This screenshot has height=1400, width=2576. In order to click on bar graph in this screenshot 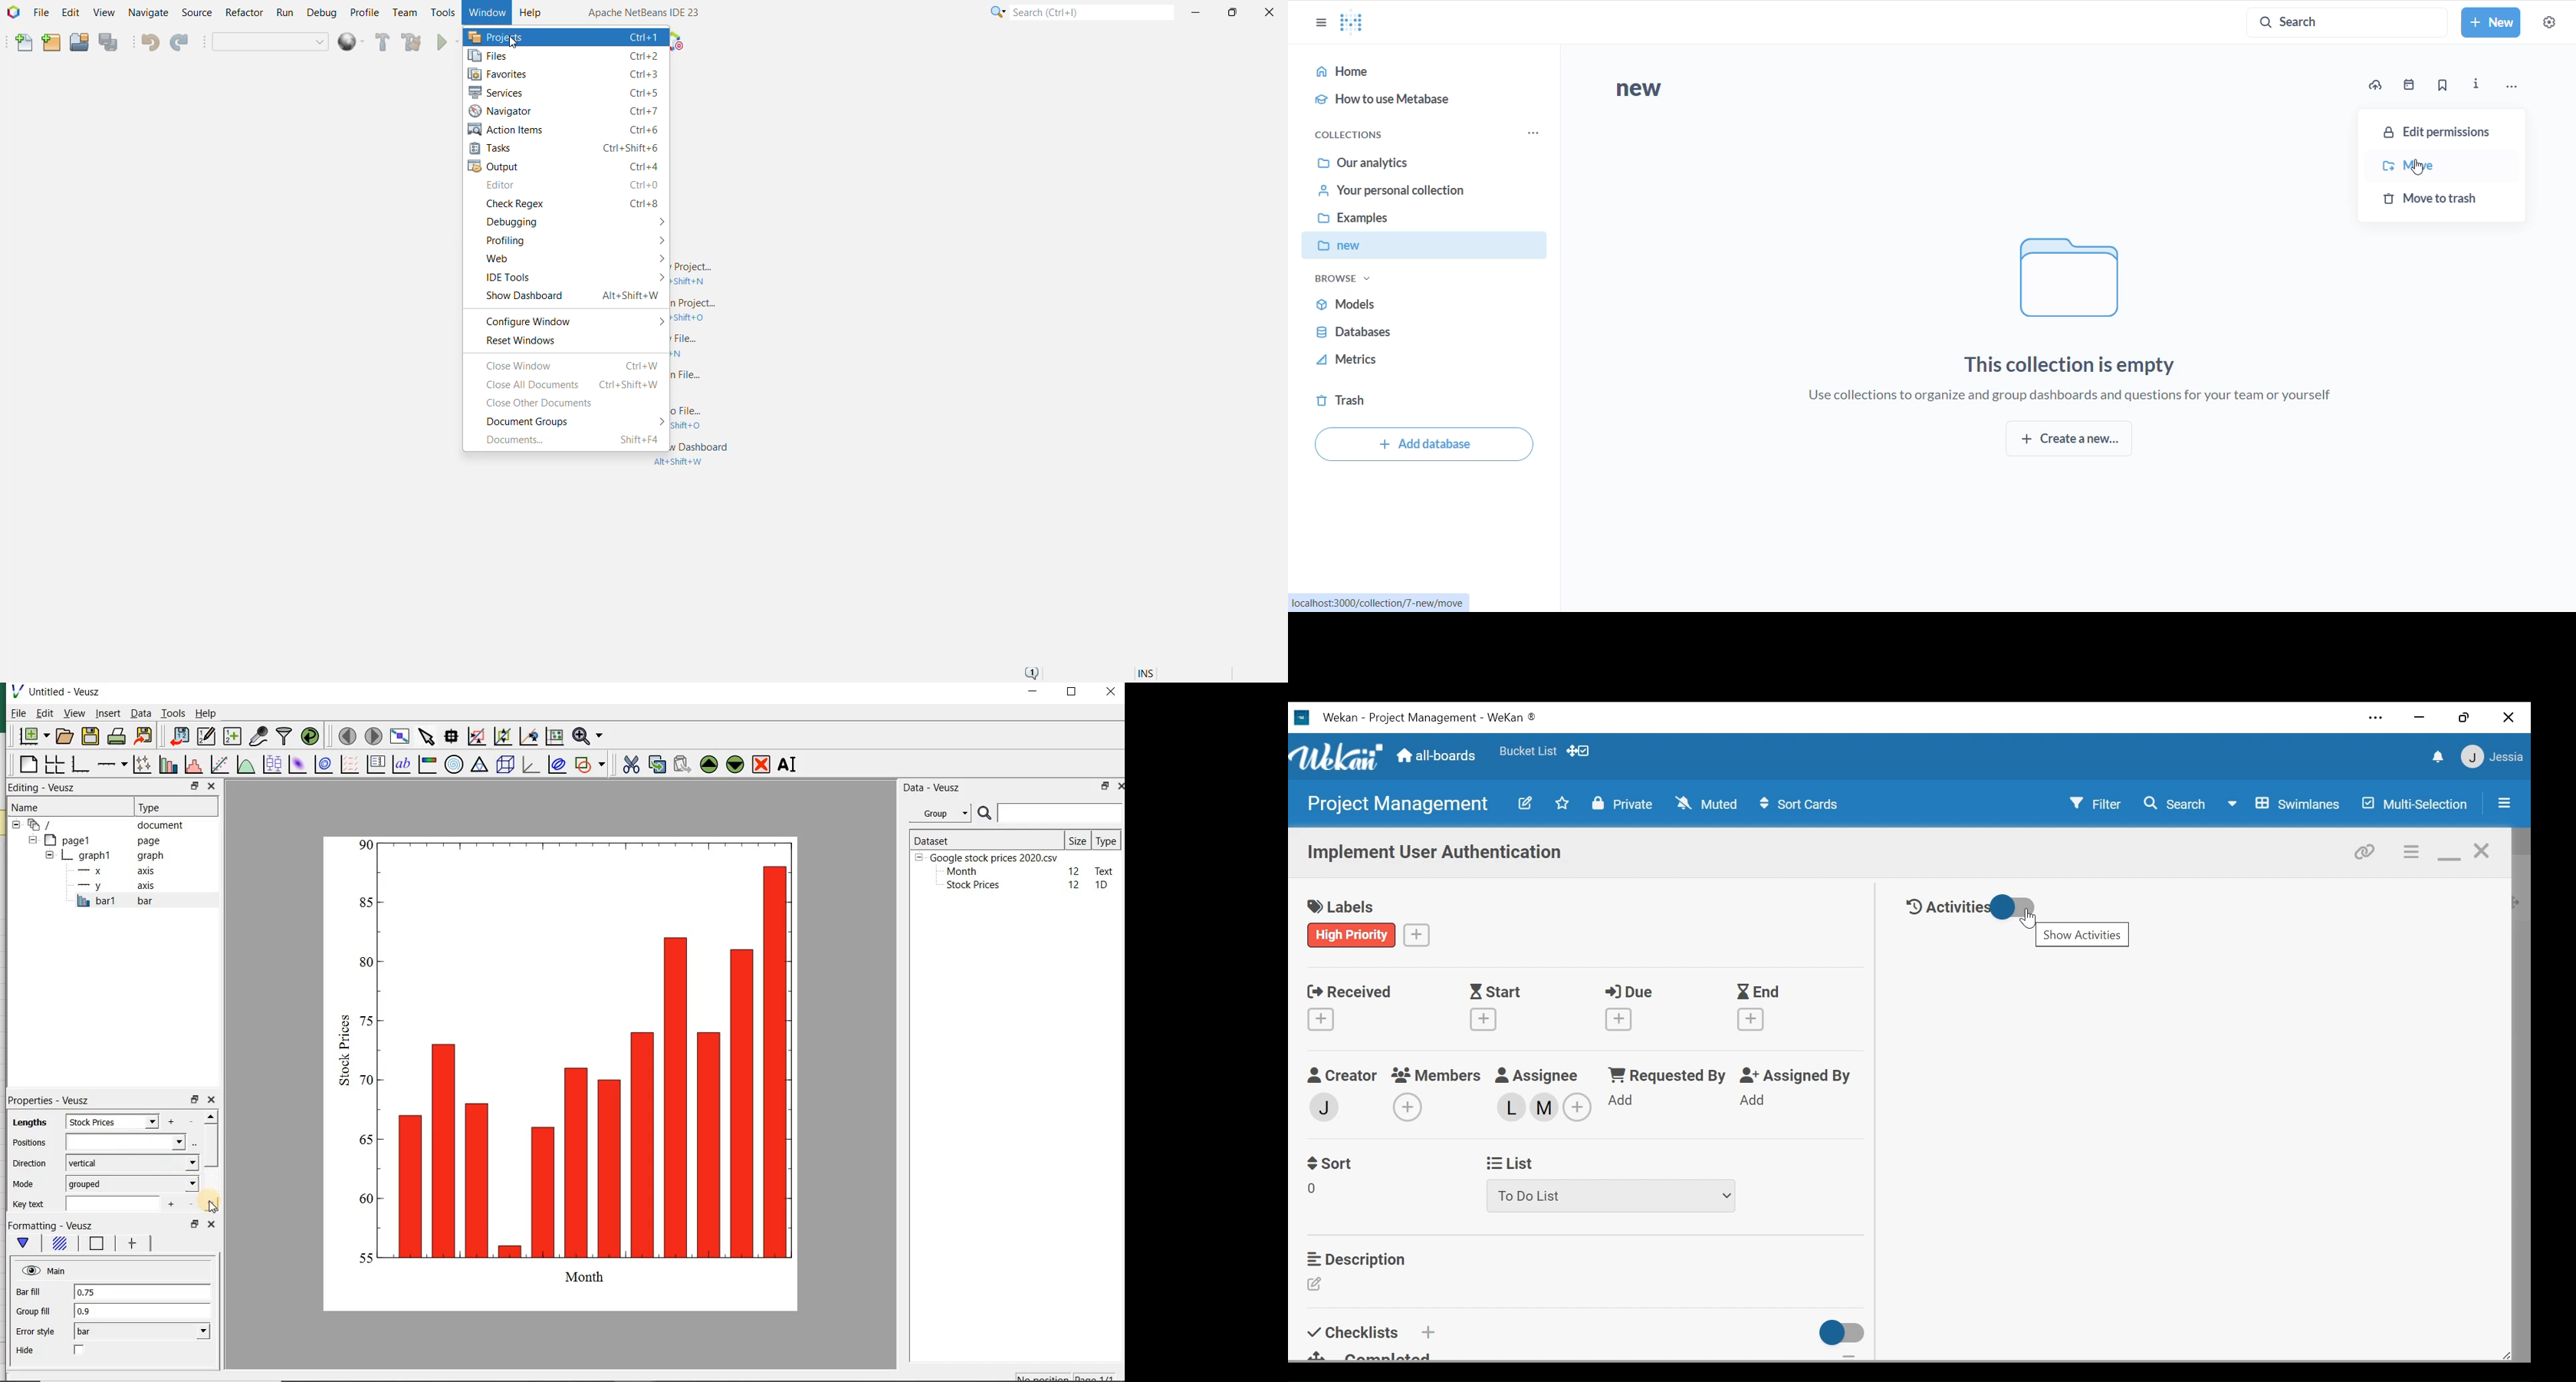, I will do `click(570, 1070)`.